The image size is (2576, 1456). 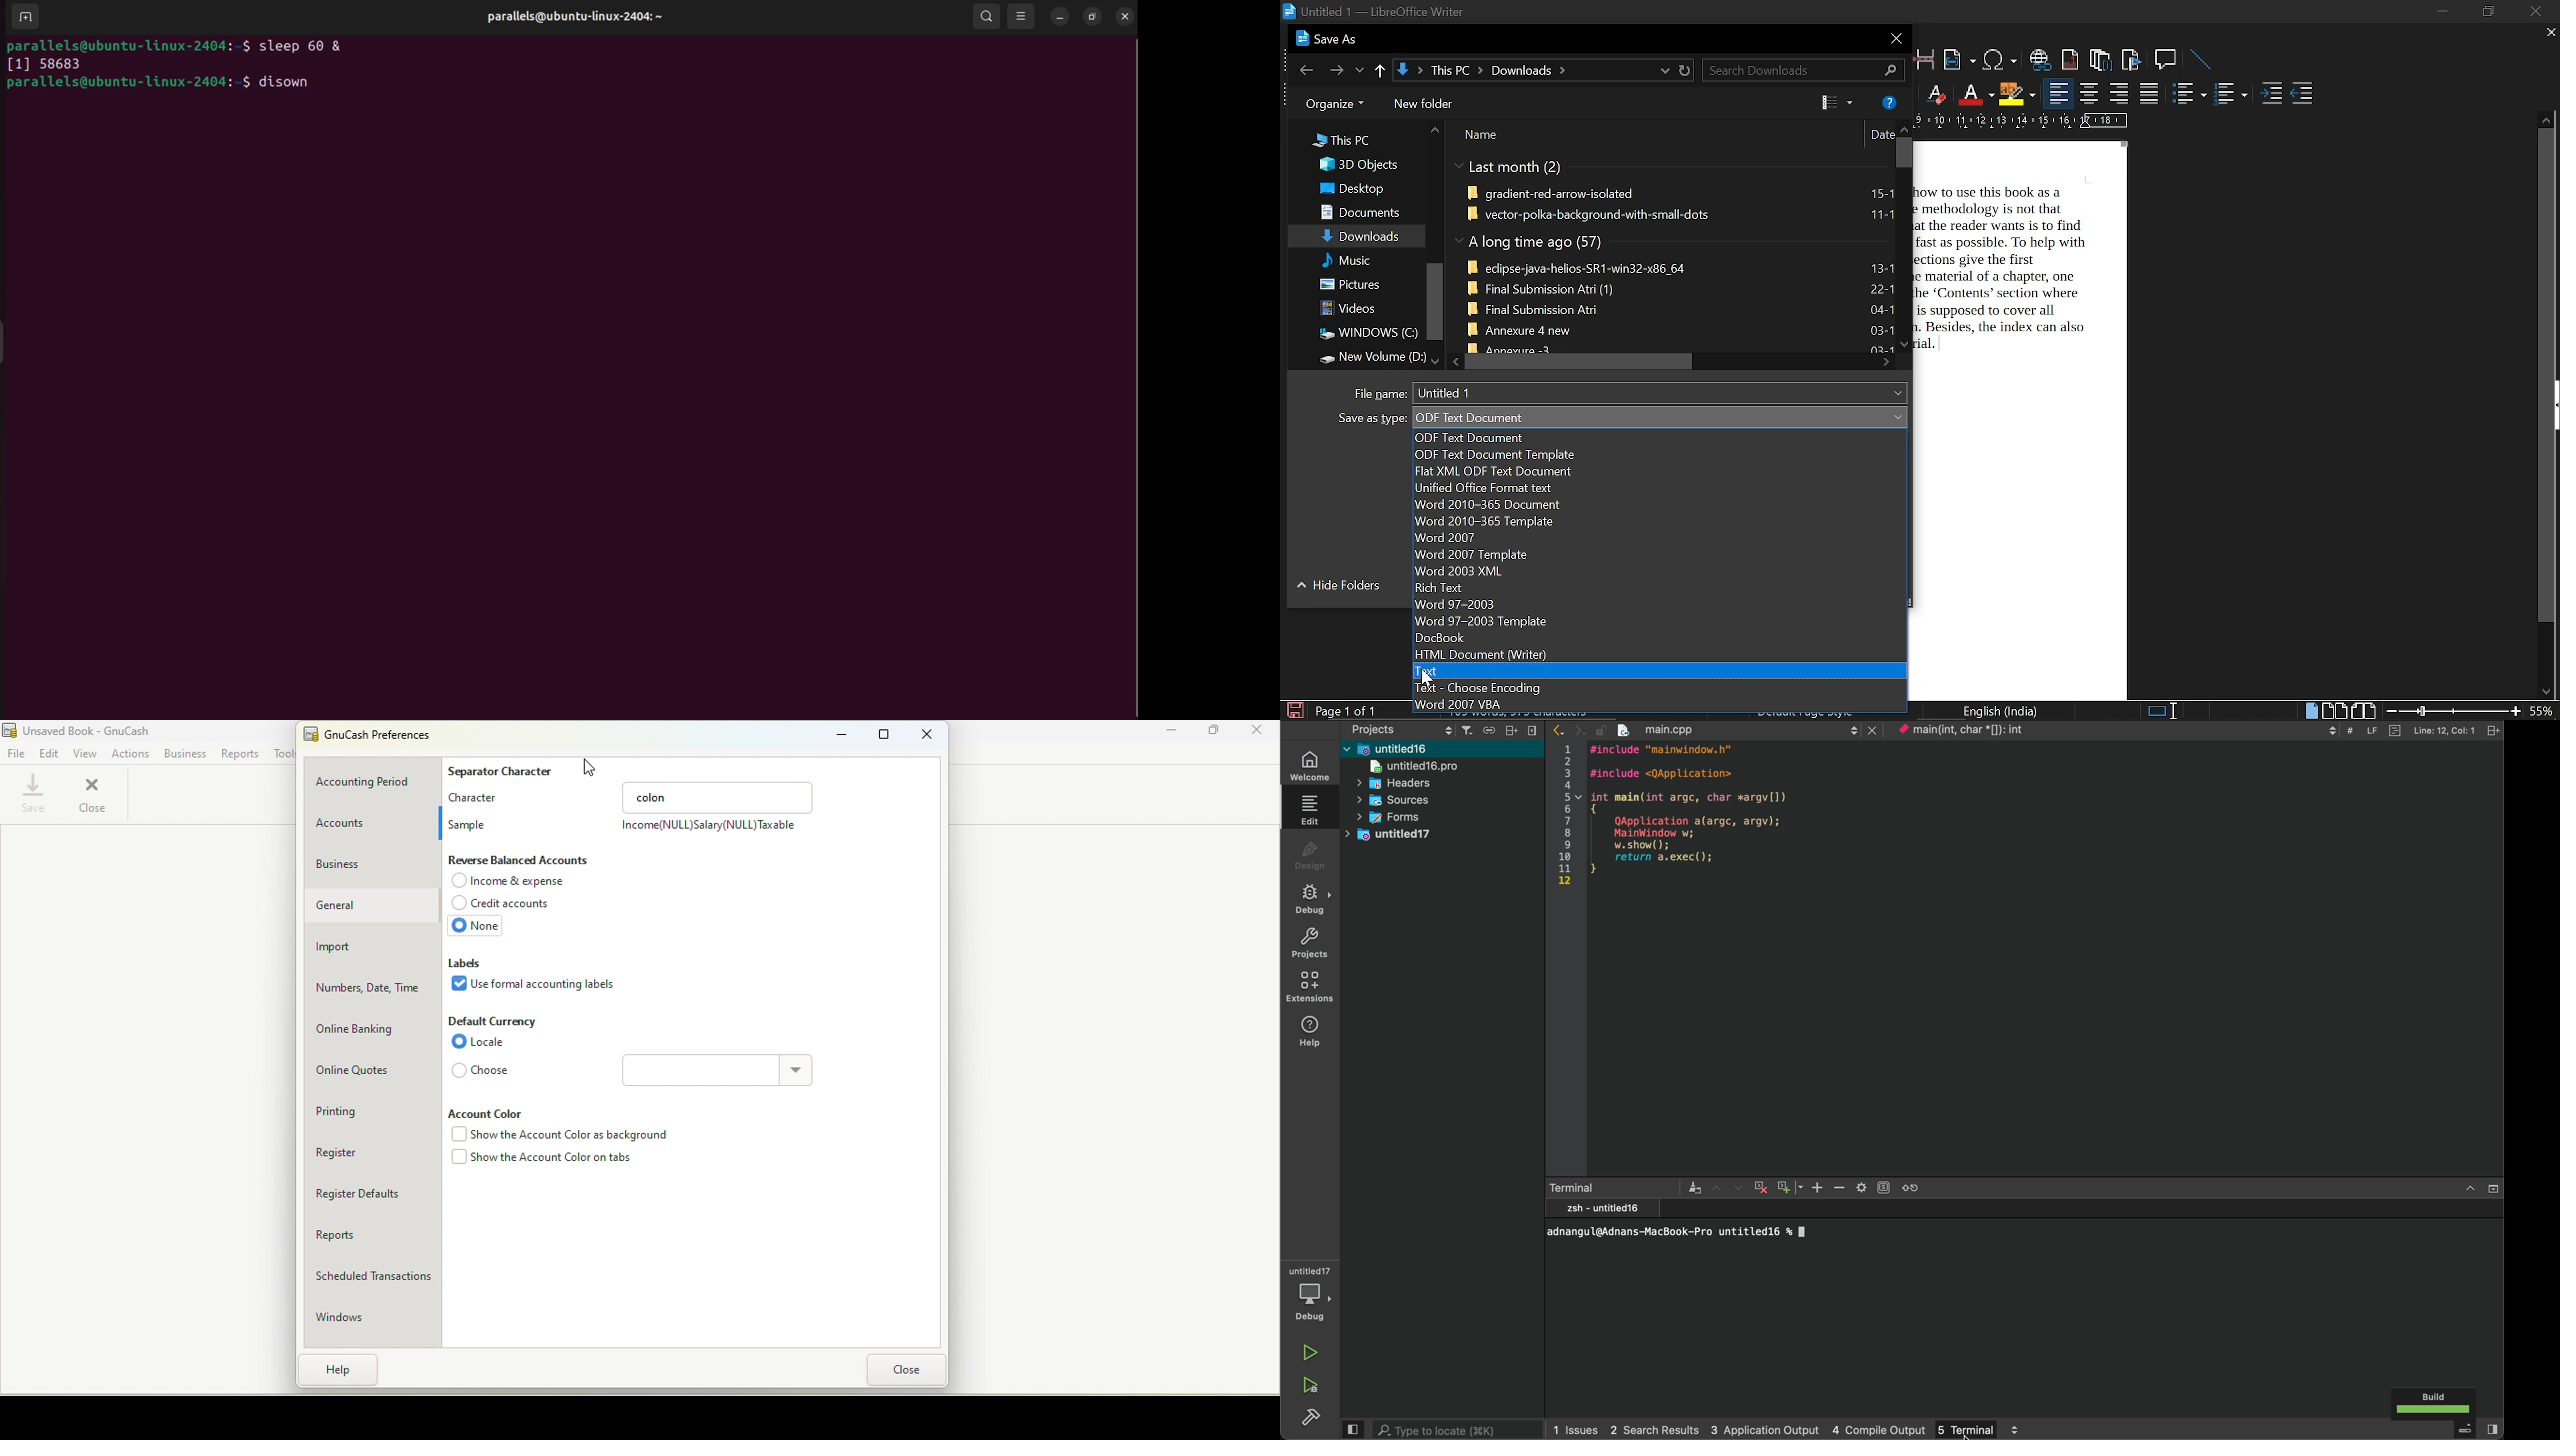 I want to click on previous, so click(x=1560, y=731).